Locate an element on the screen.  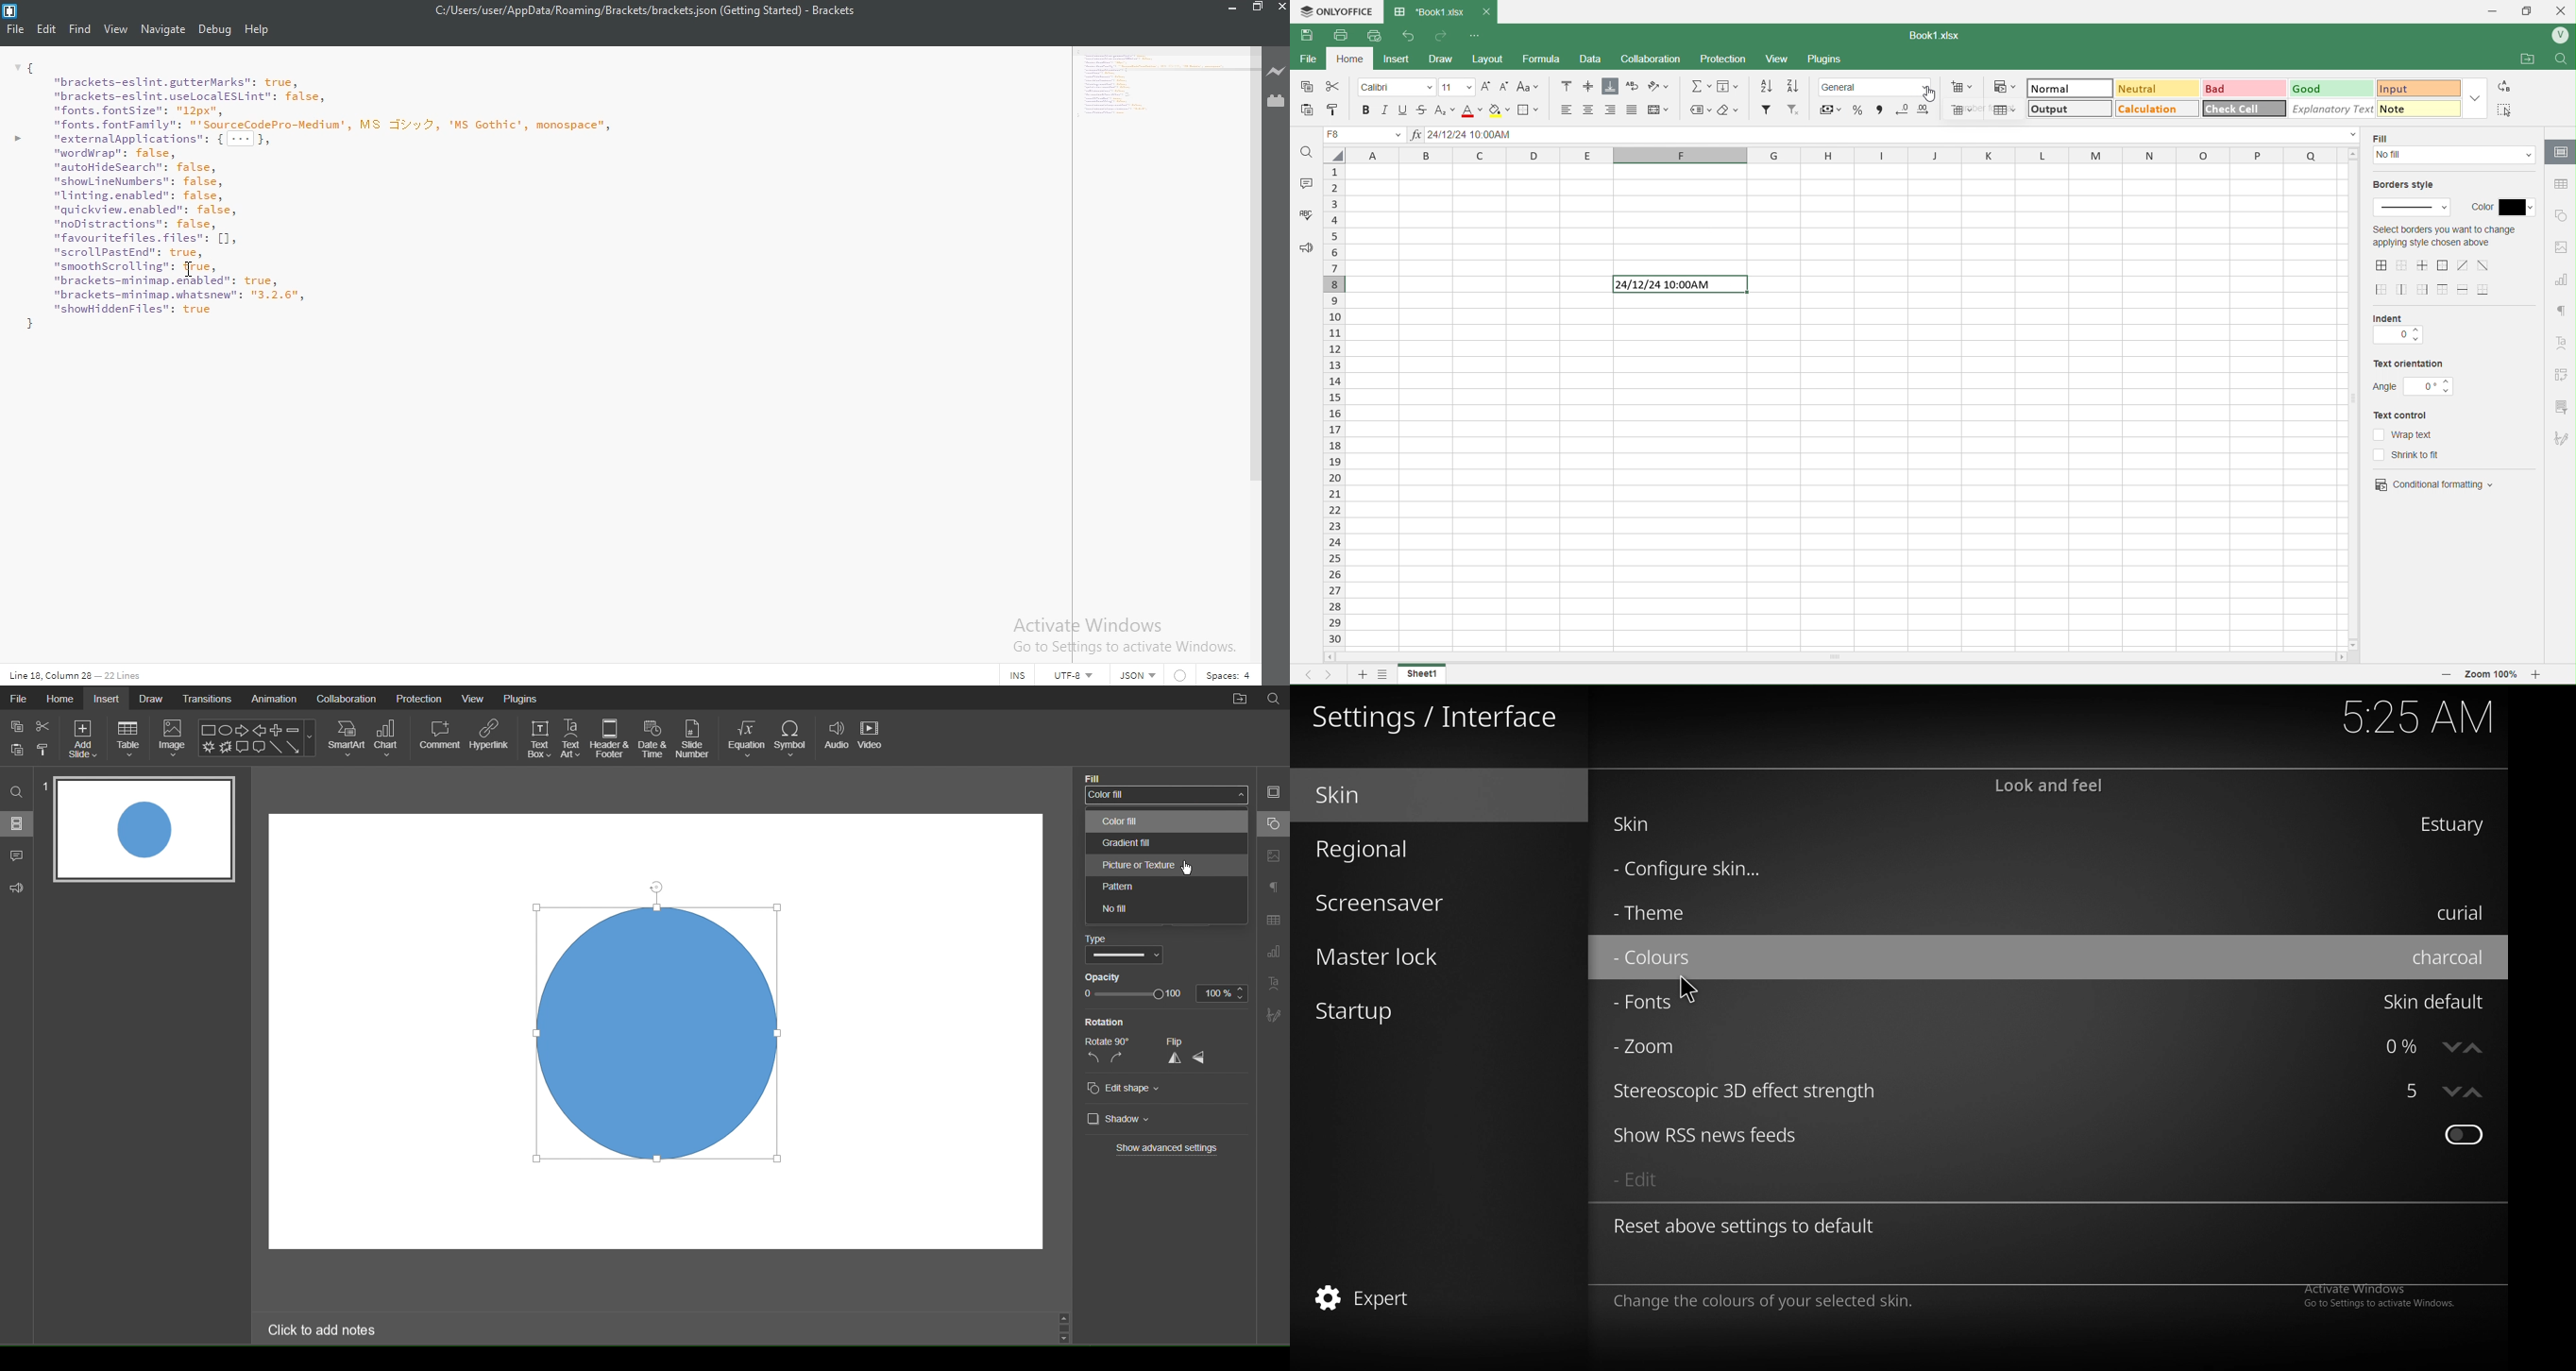
Search is located at coordinates (1274, 699).